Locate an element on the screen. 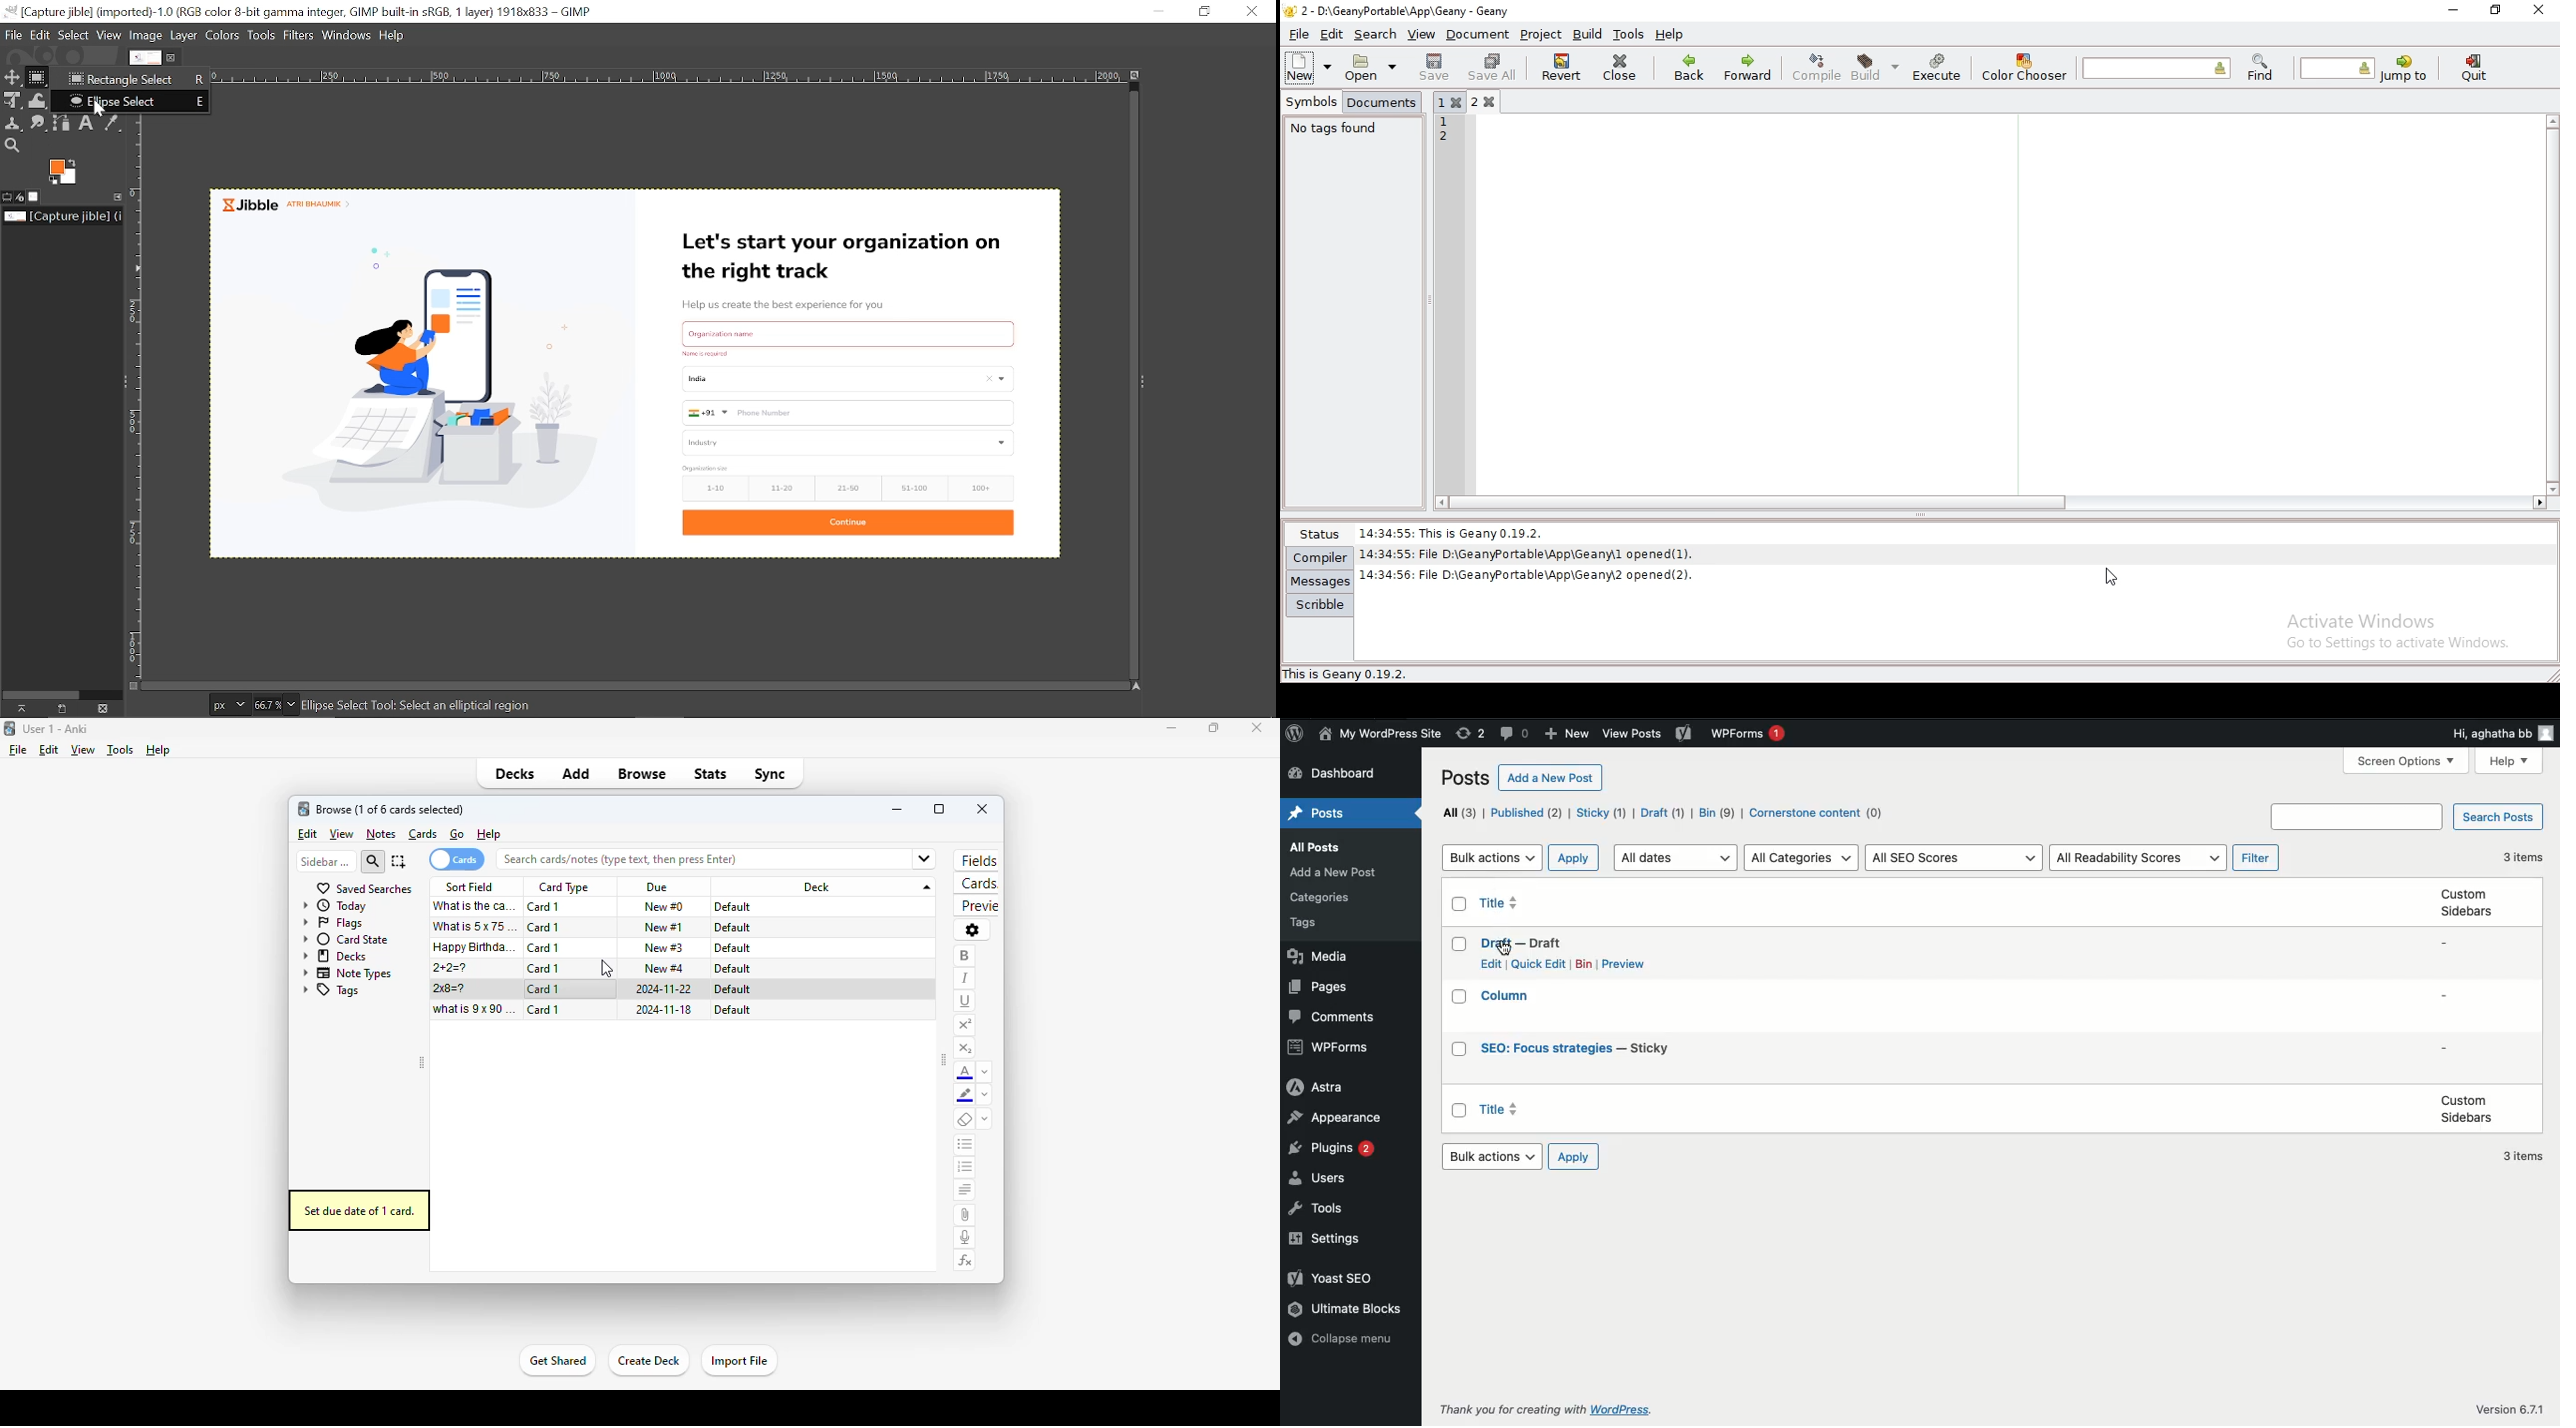  cursor is located at coordinates (115, 112).